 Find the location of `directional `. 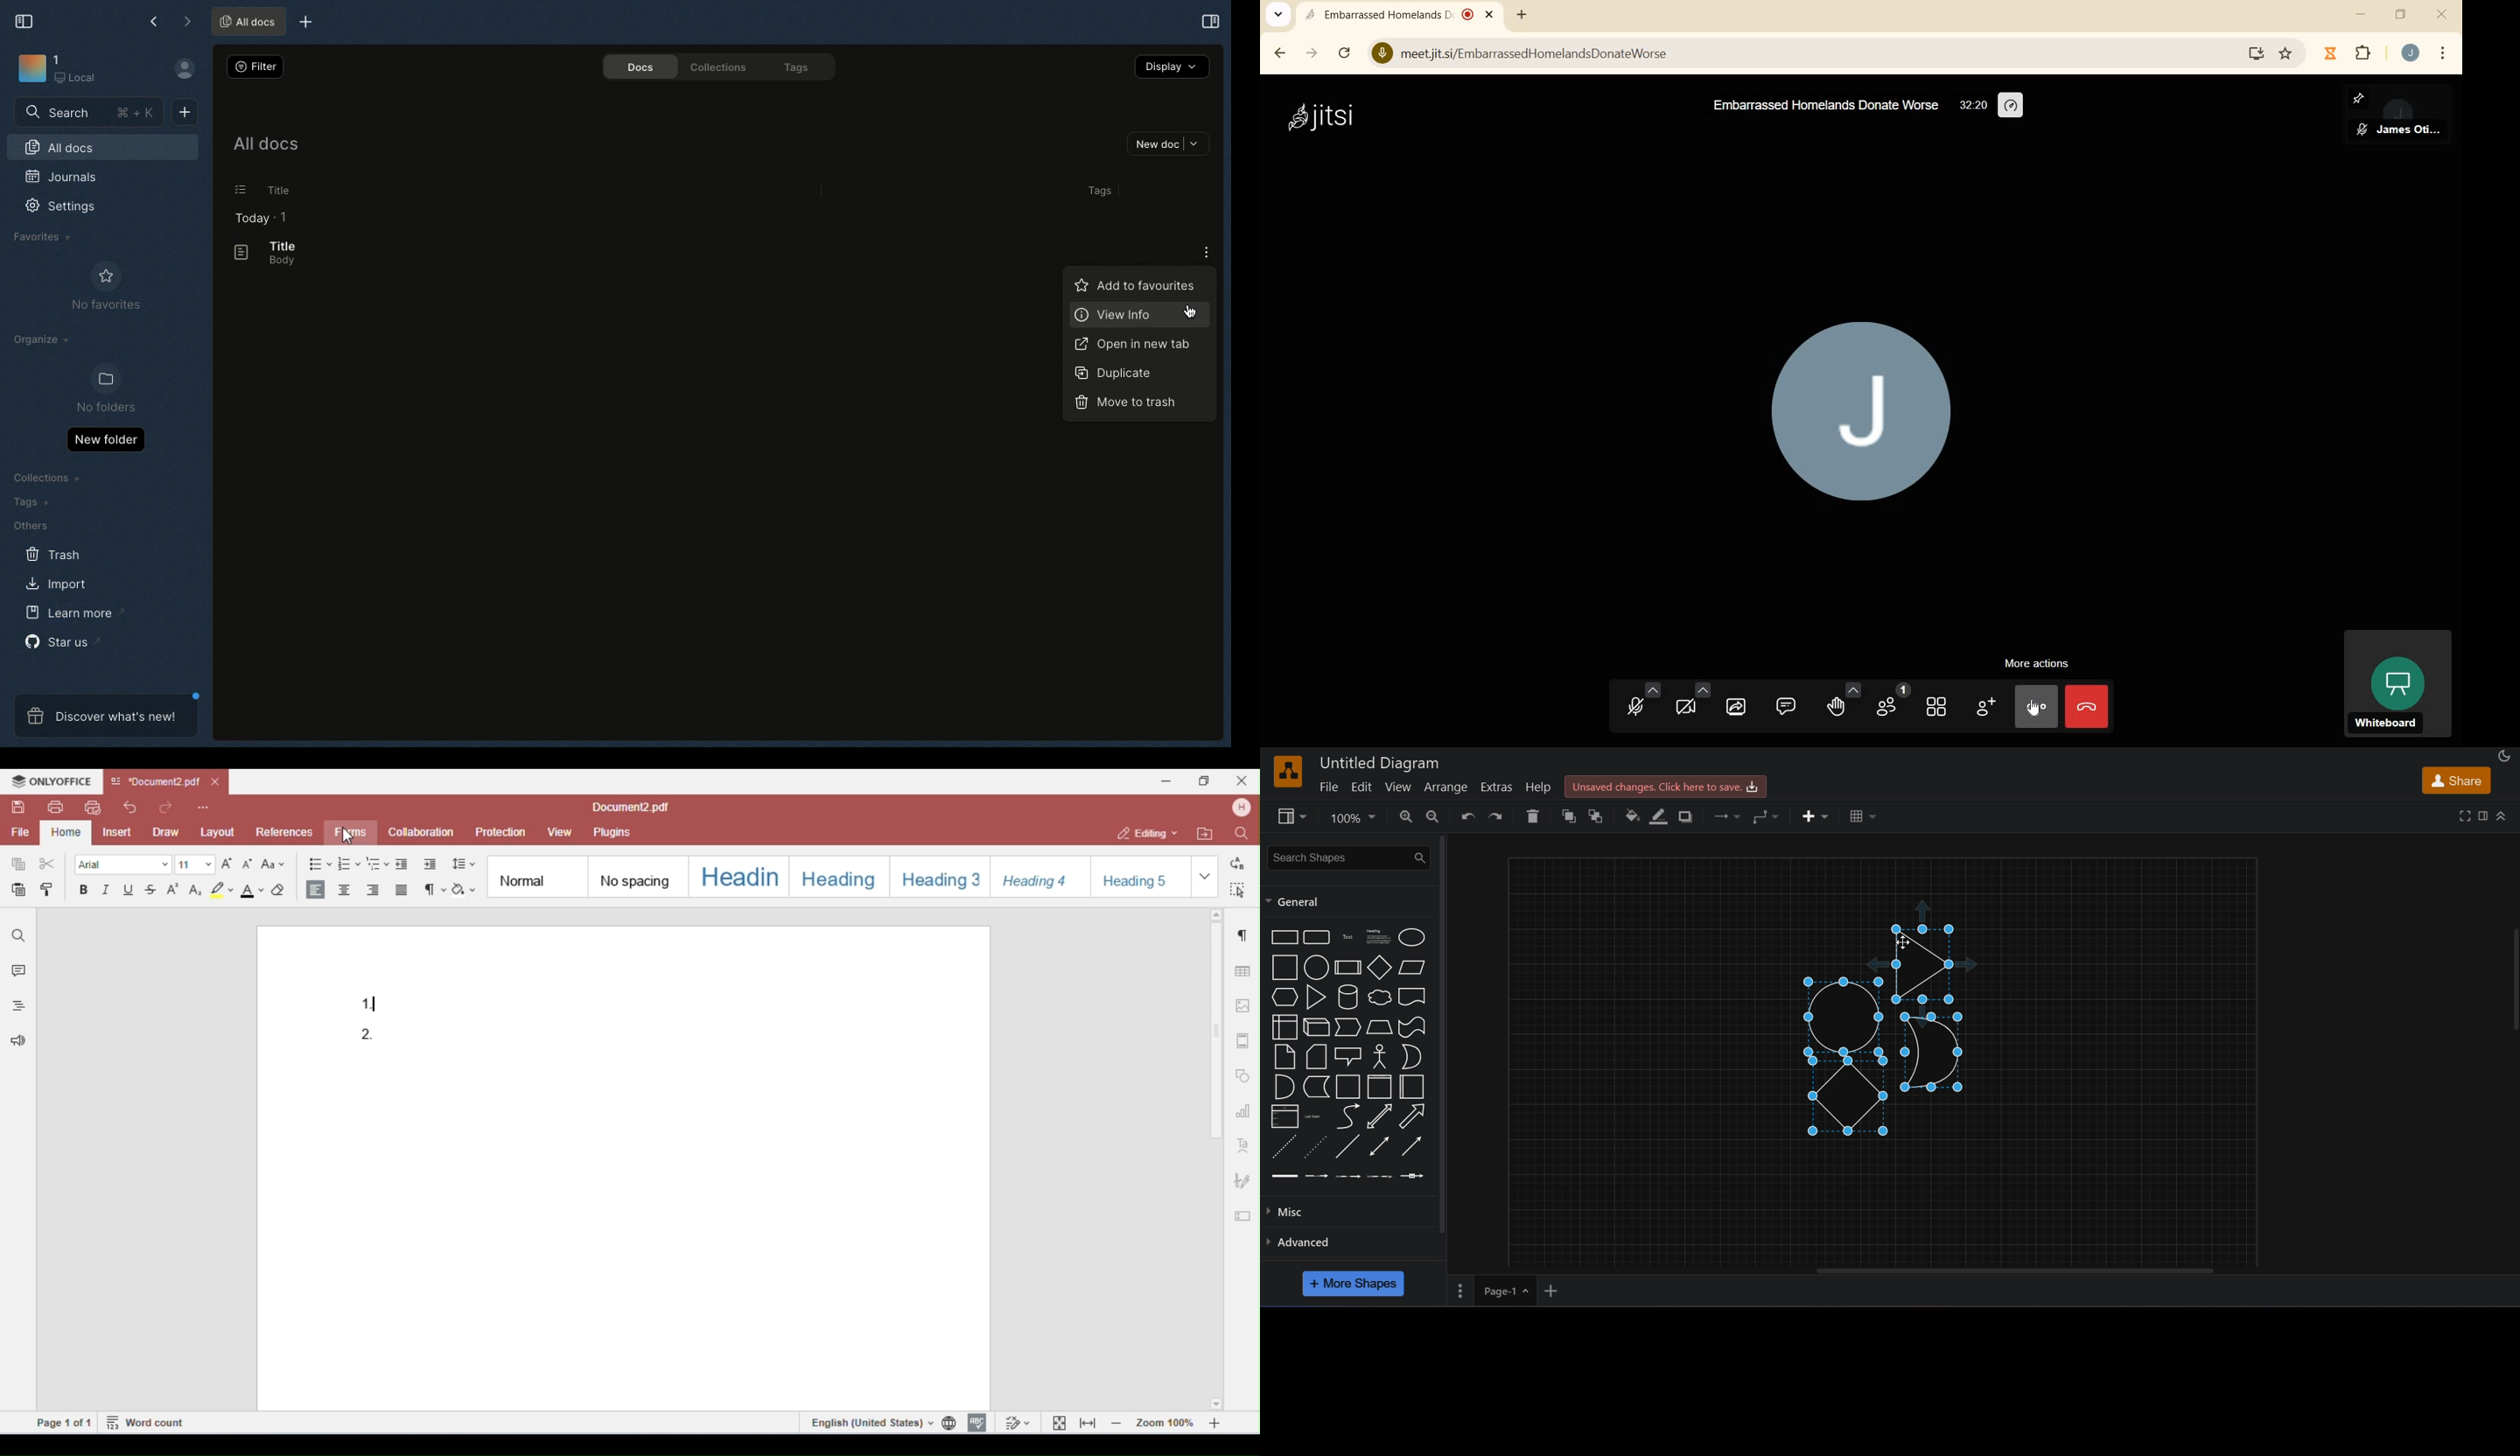

directional  is located at coordinates (1410, 1148).